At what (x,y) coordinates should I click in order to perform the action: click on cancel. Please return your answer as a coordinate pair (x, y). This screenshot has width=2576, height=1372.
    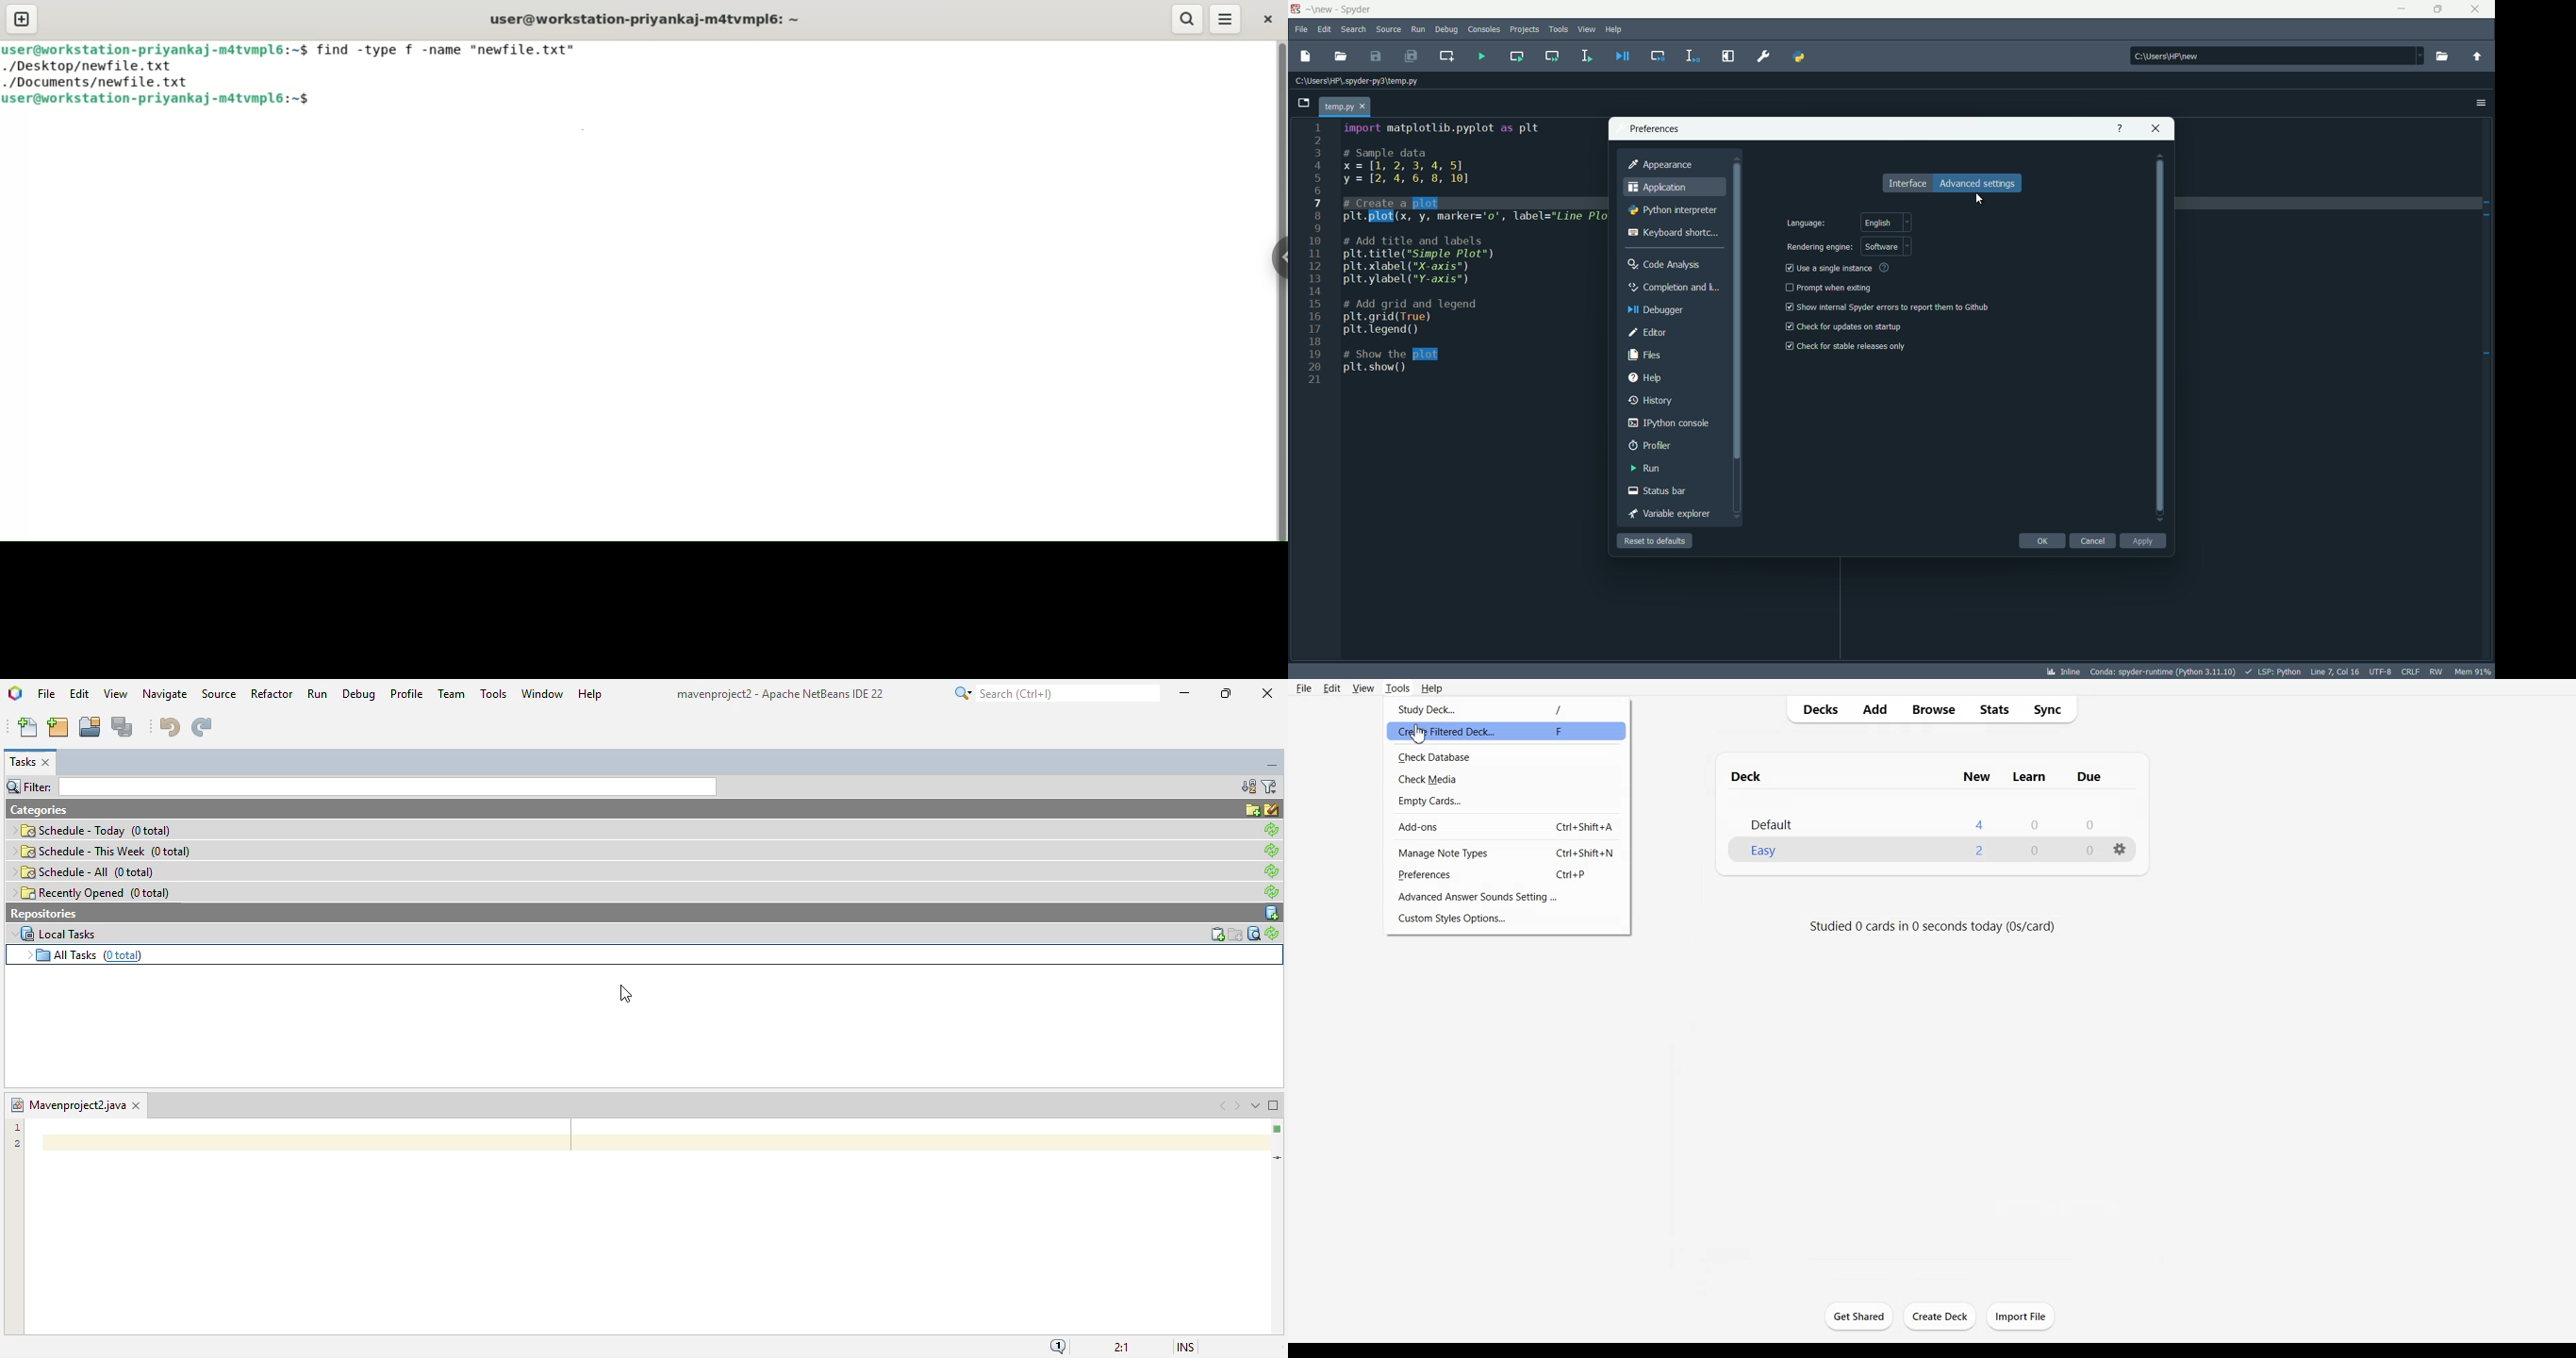
    Looking at the image, I should click on (2093, 540).